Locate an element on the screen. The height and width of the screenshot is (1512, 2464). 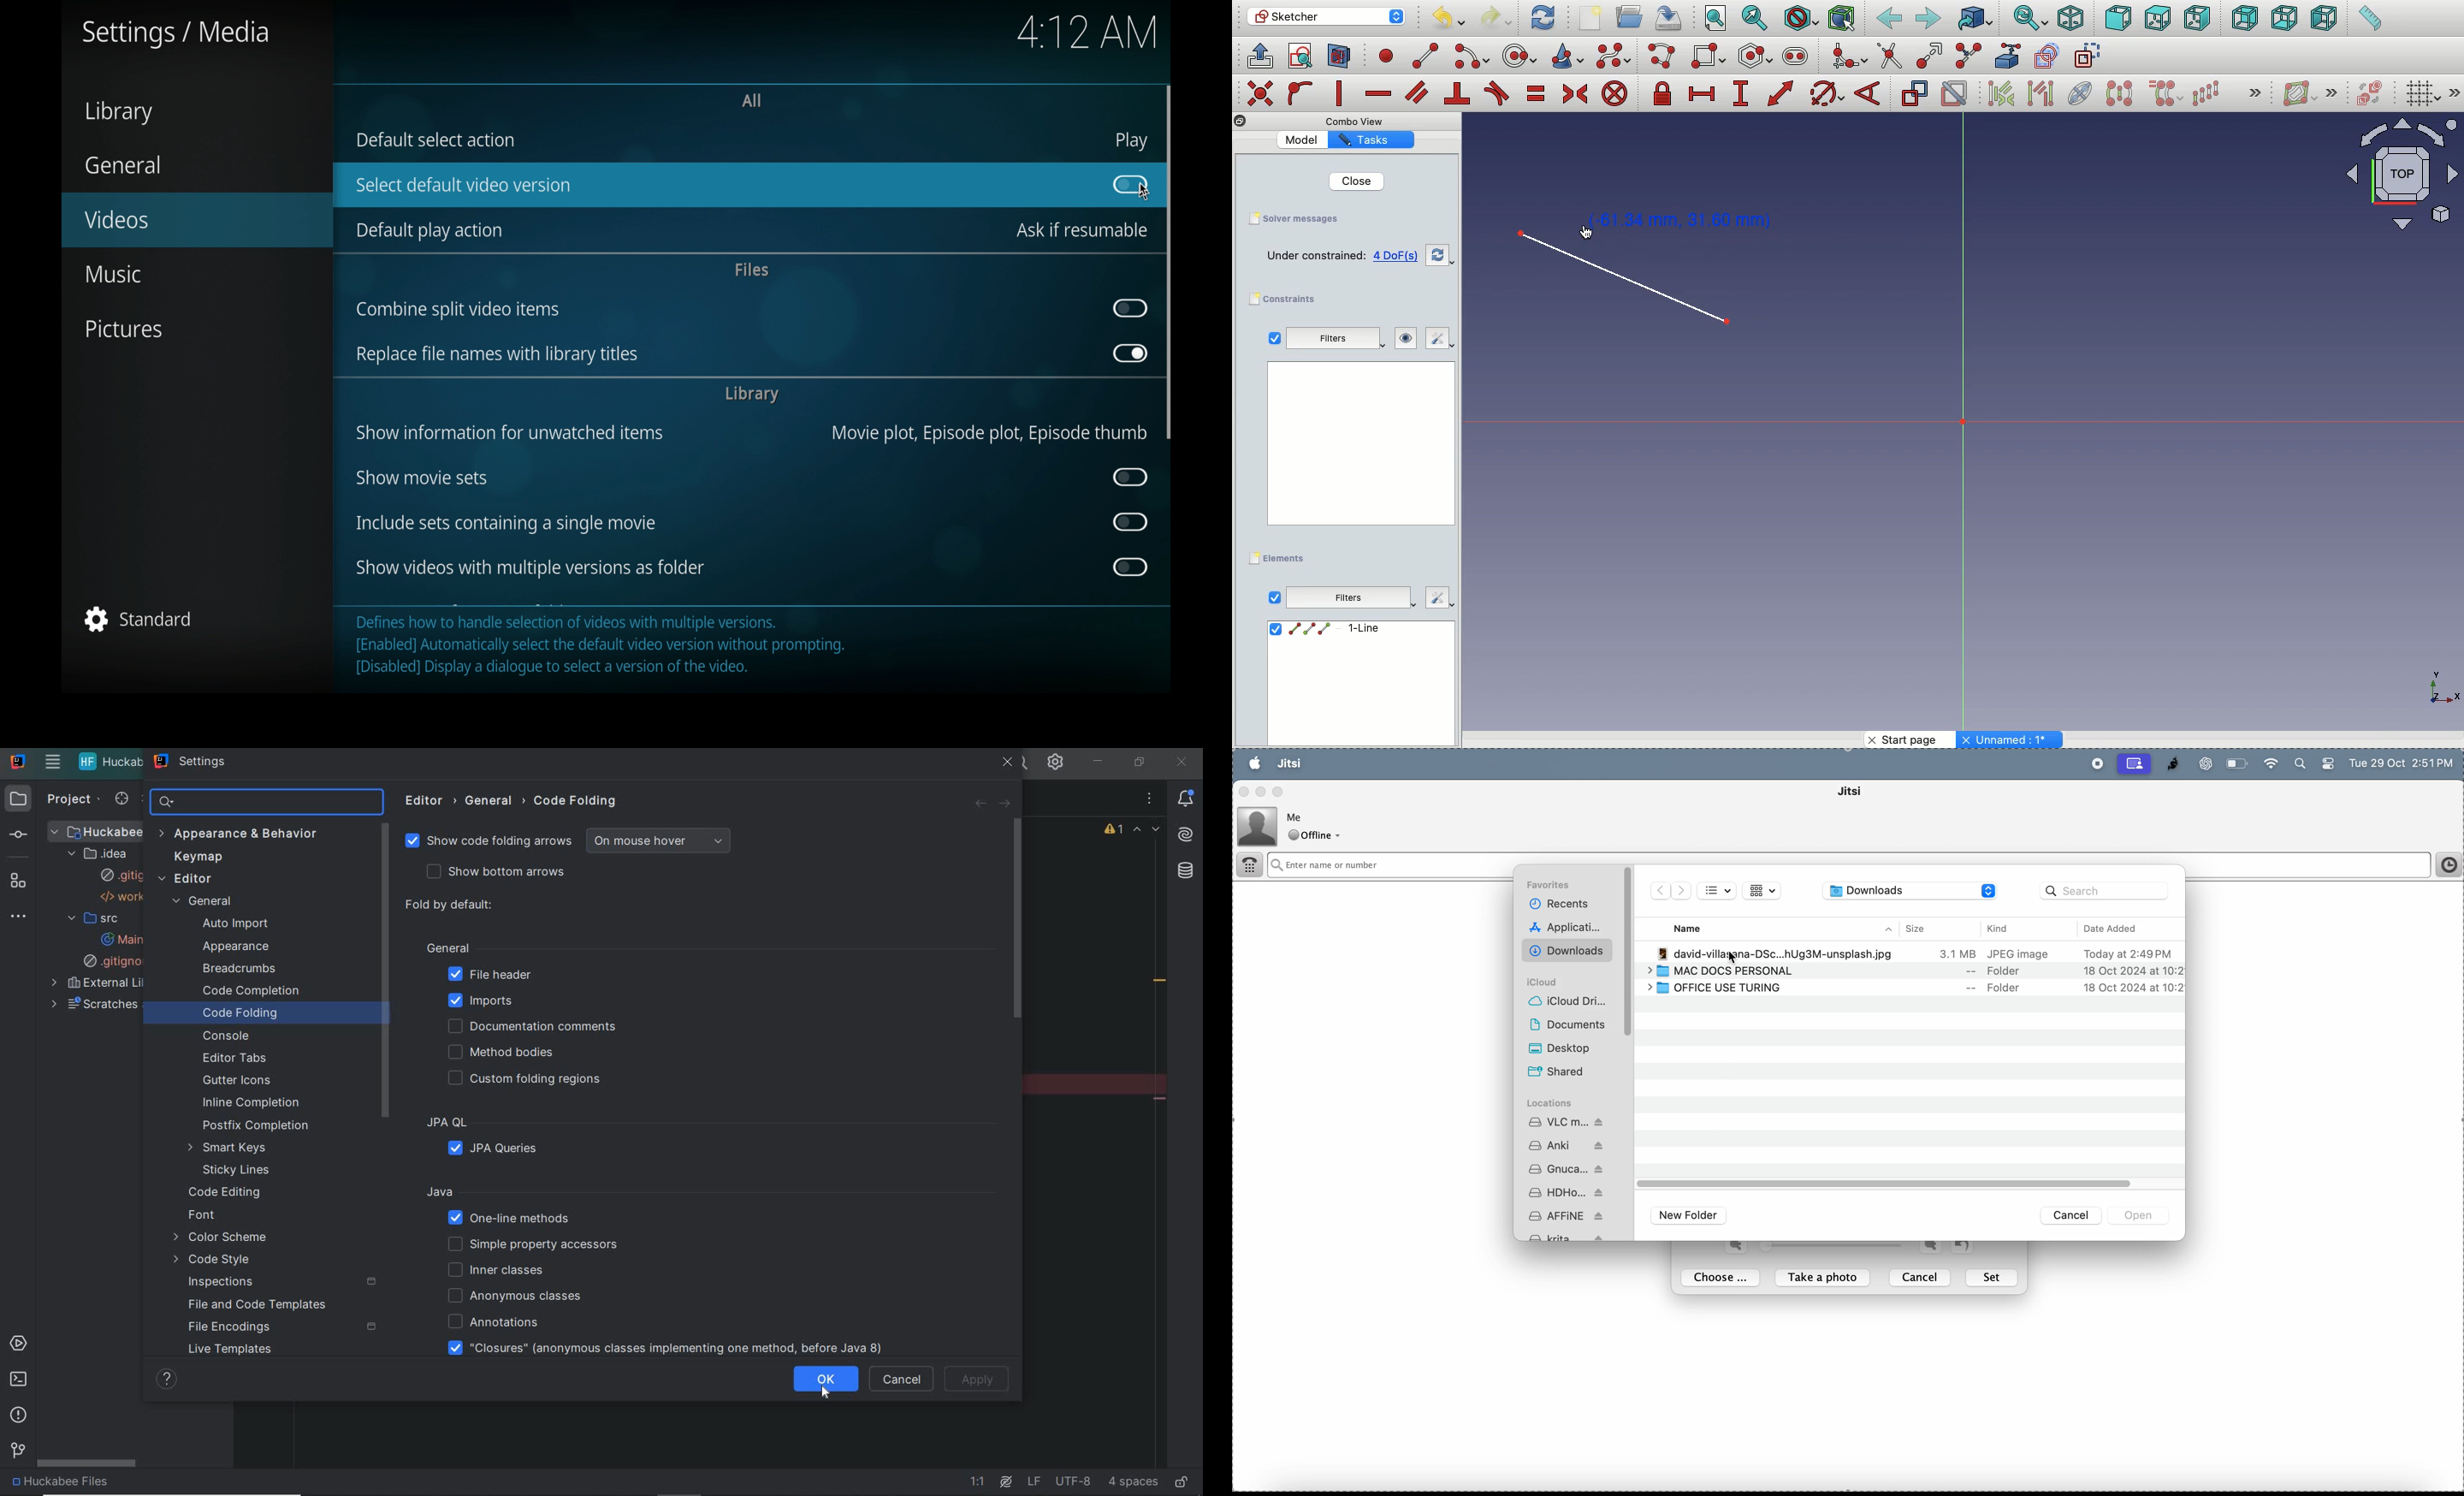
View is located at coordinates (1274, 597).